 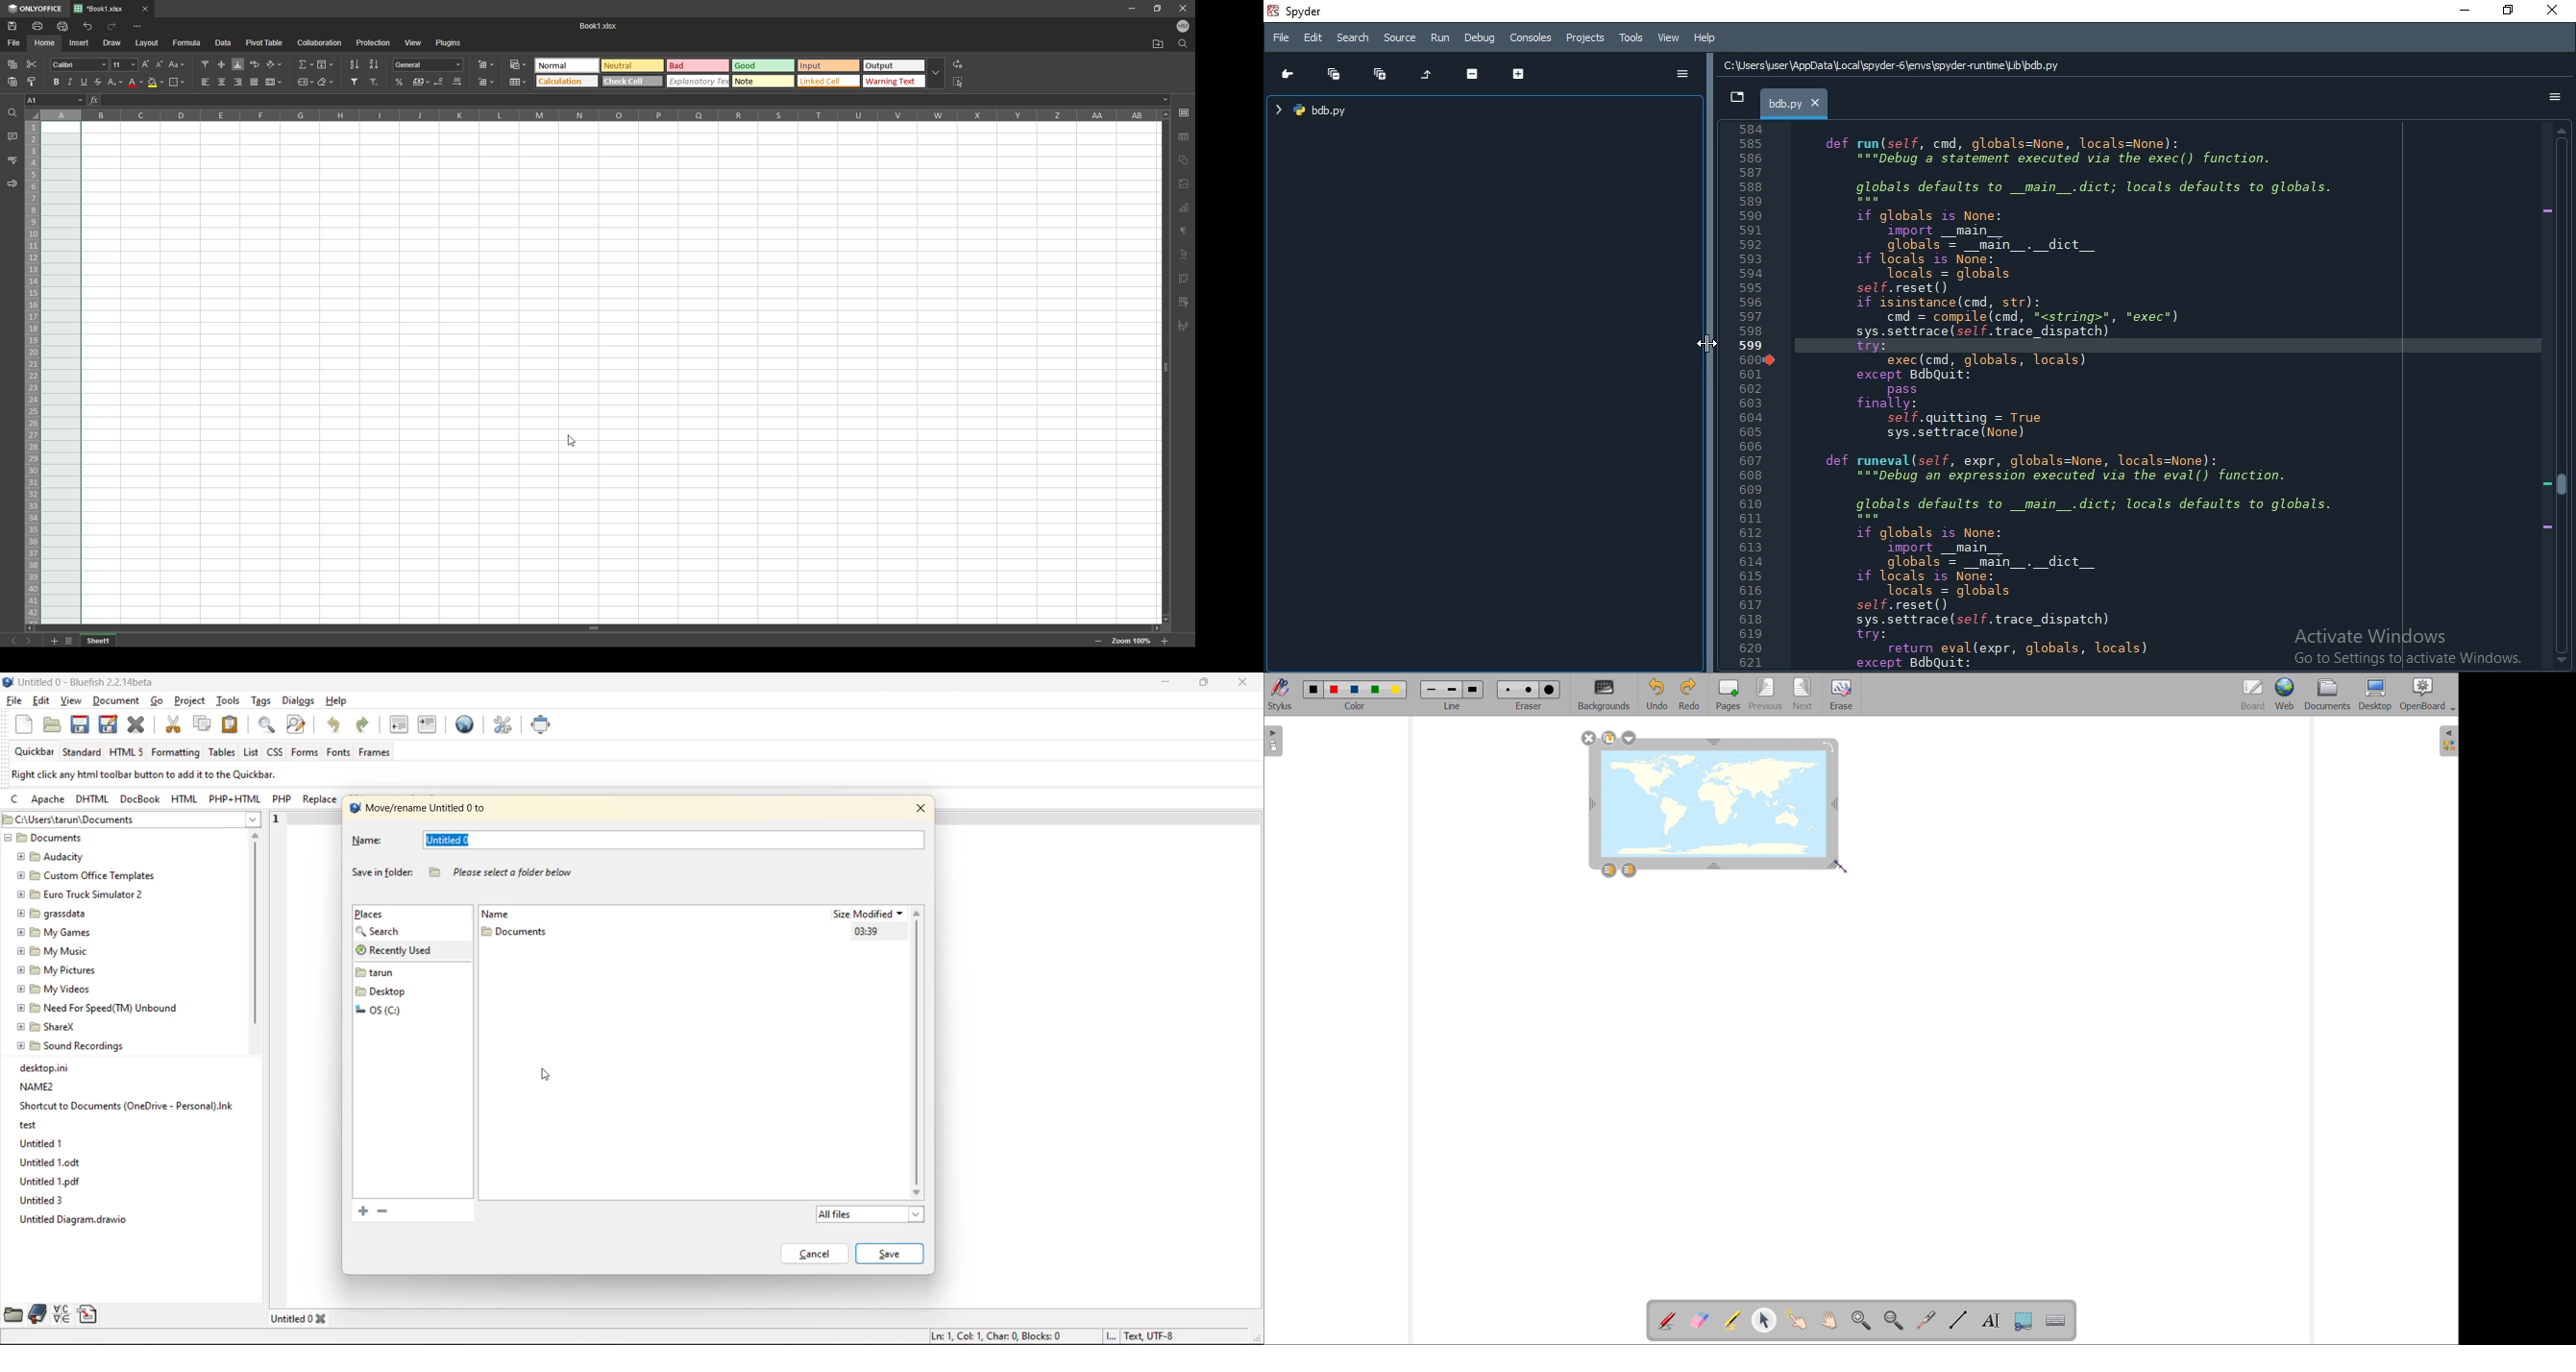 I want to click on open folder view, so click(x=2449, y=740).